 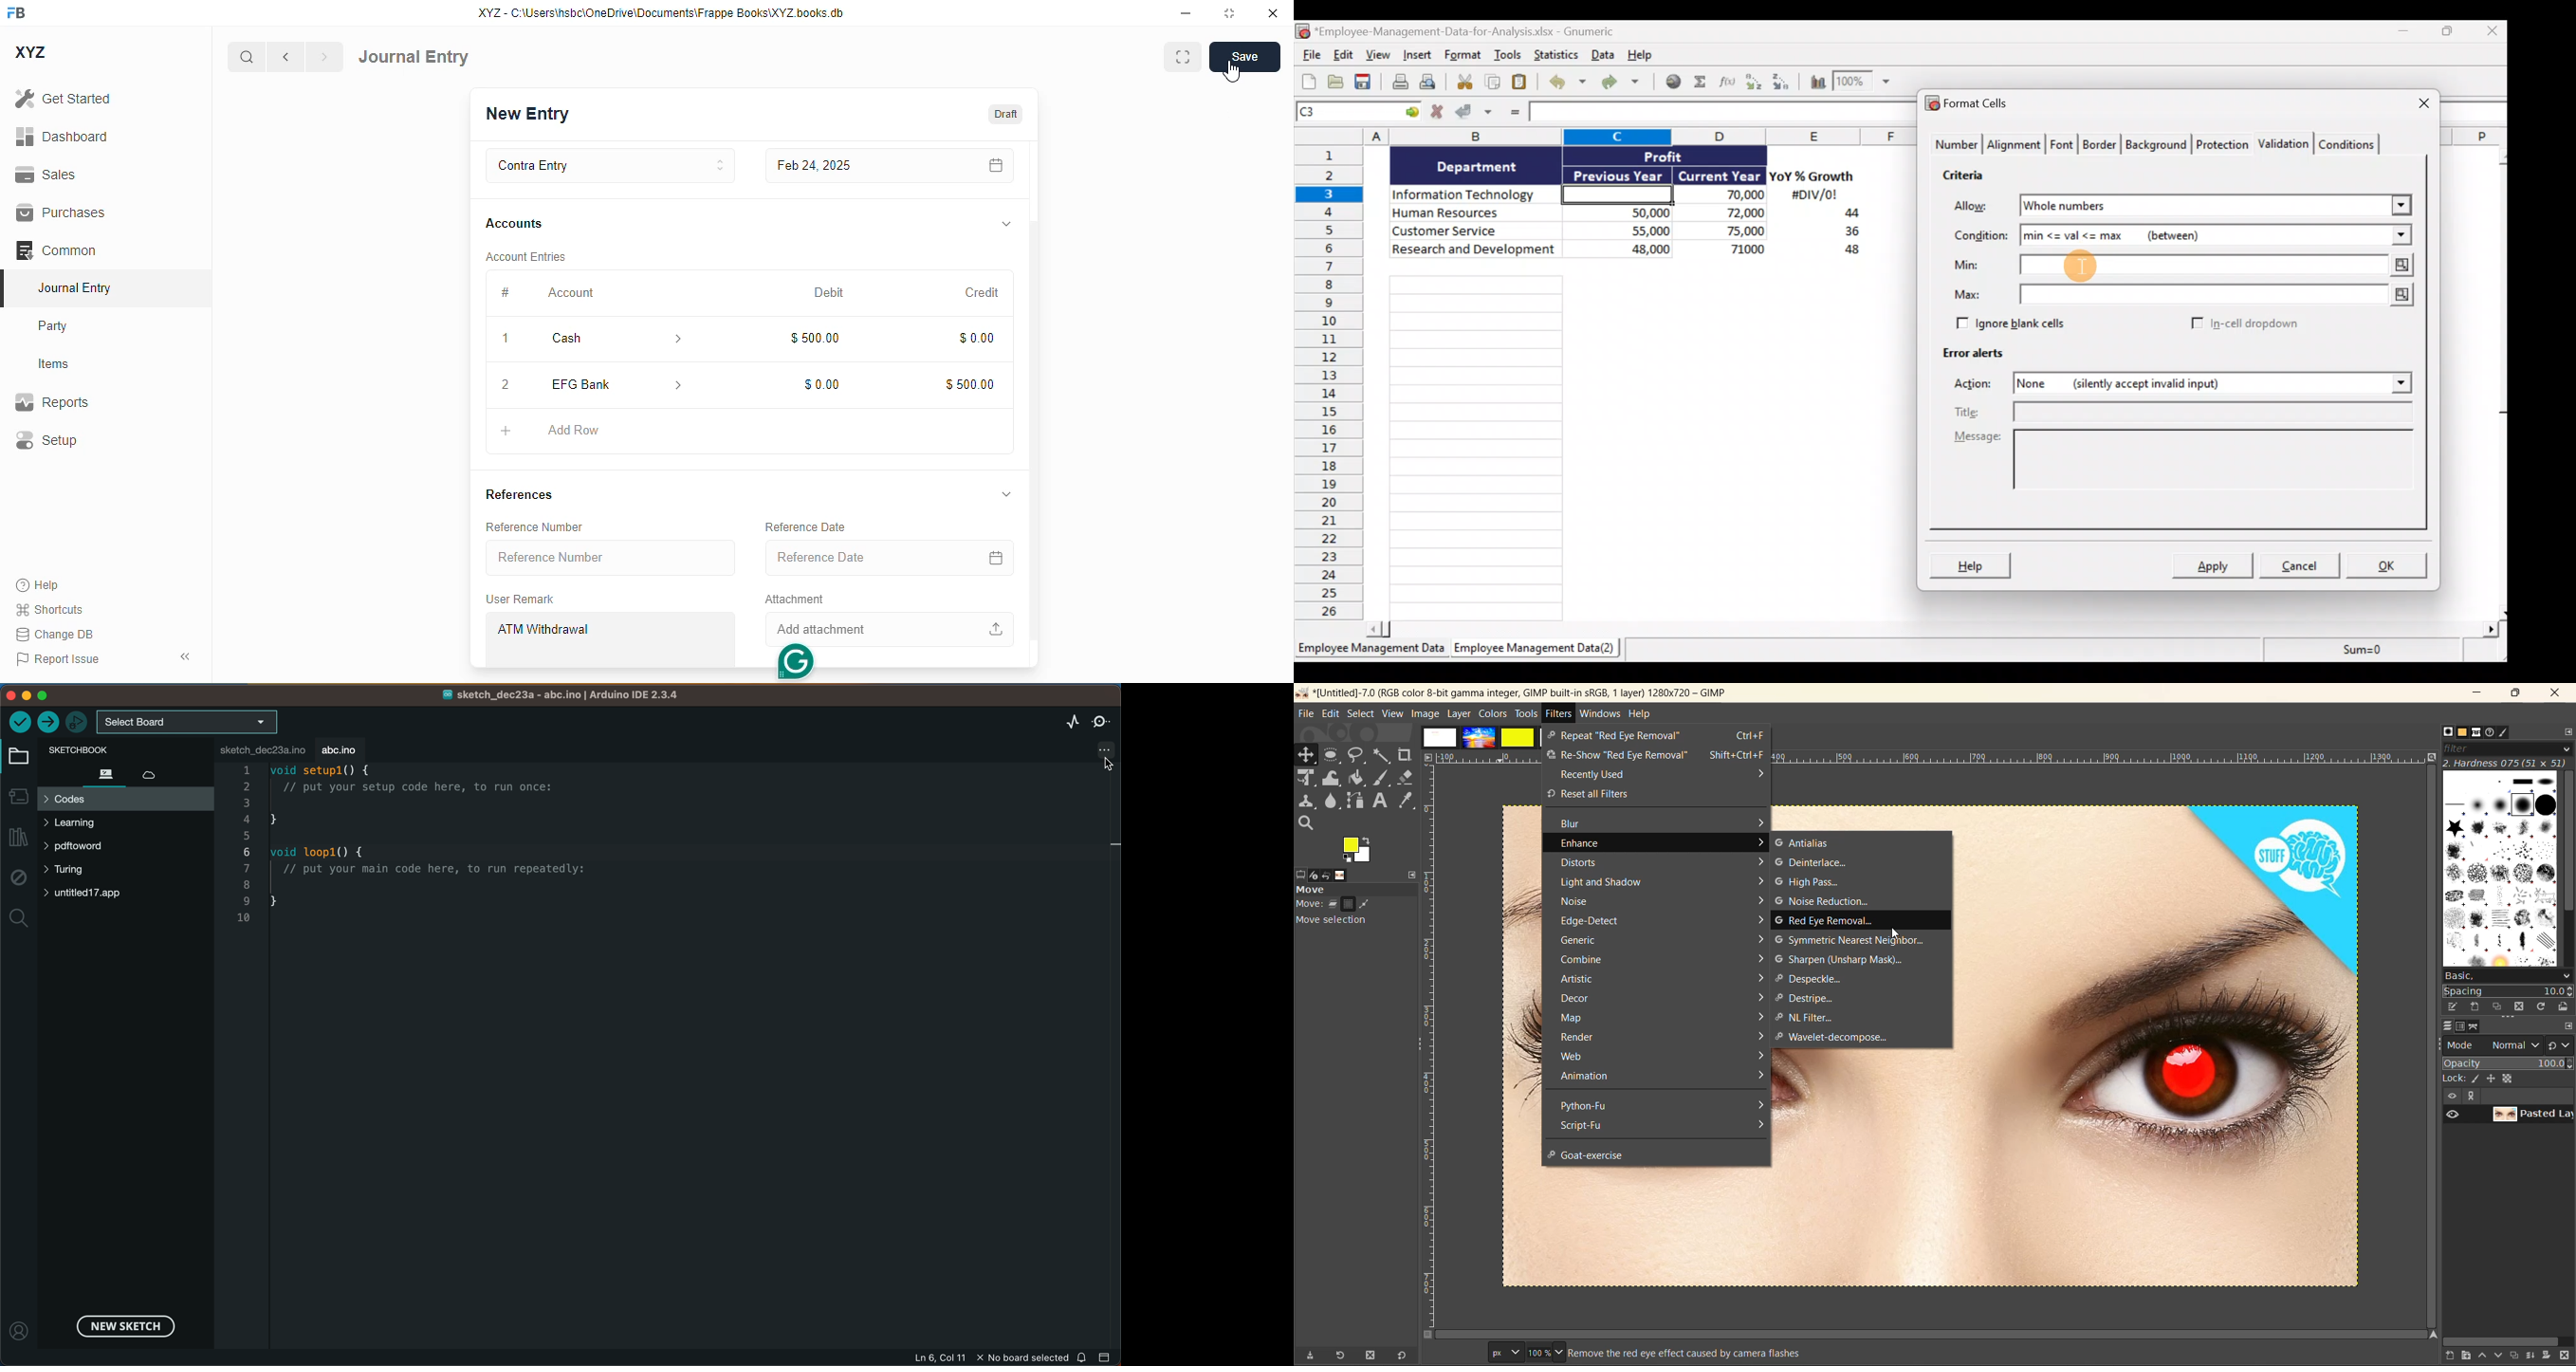 What do you see at coordinates (505, 294) in the screenshot?
I see `#` at bounding box center [505, 294].